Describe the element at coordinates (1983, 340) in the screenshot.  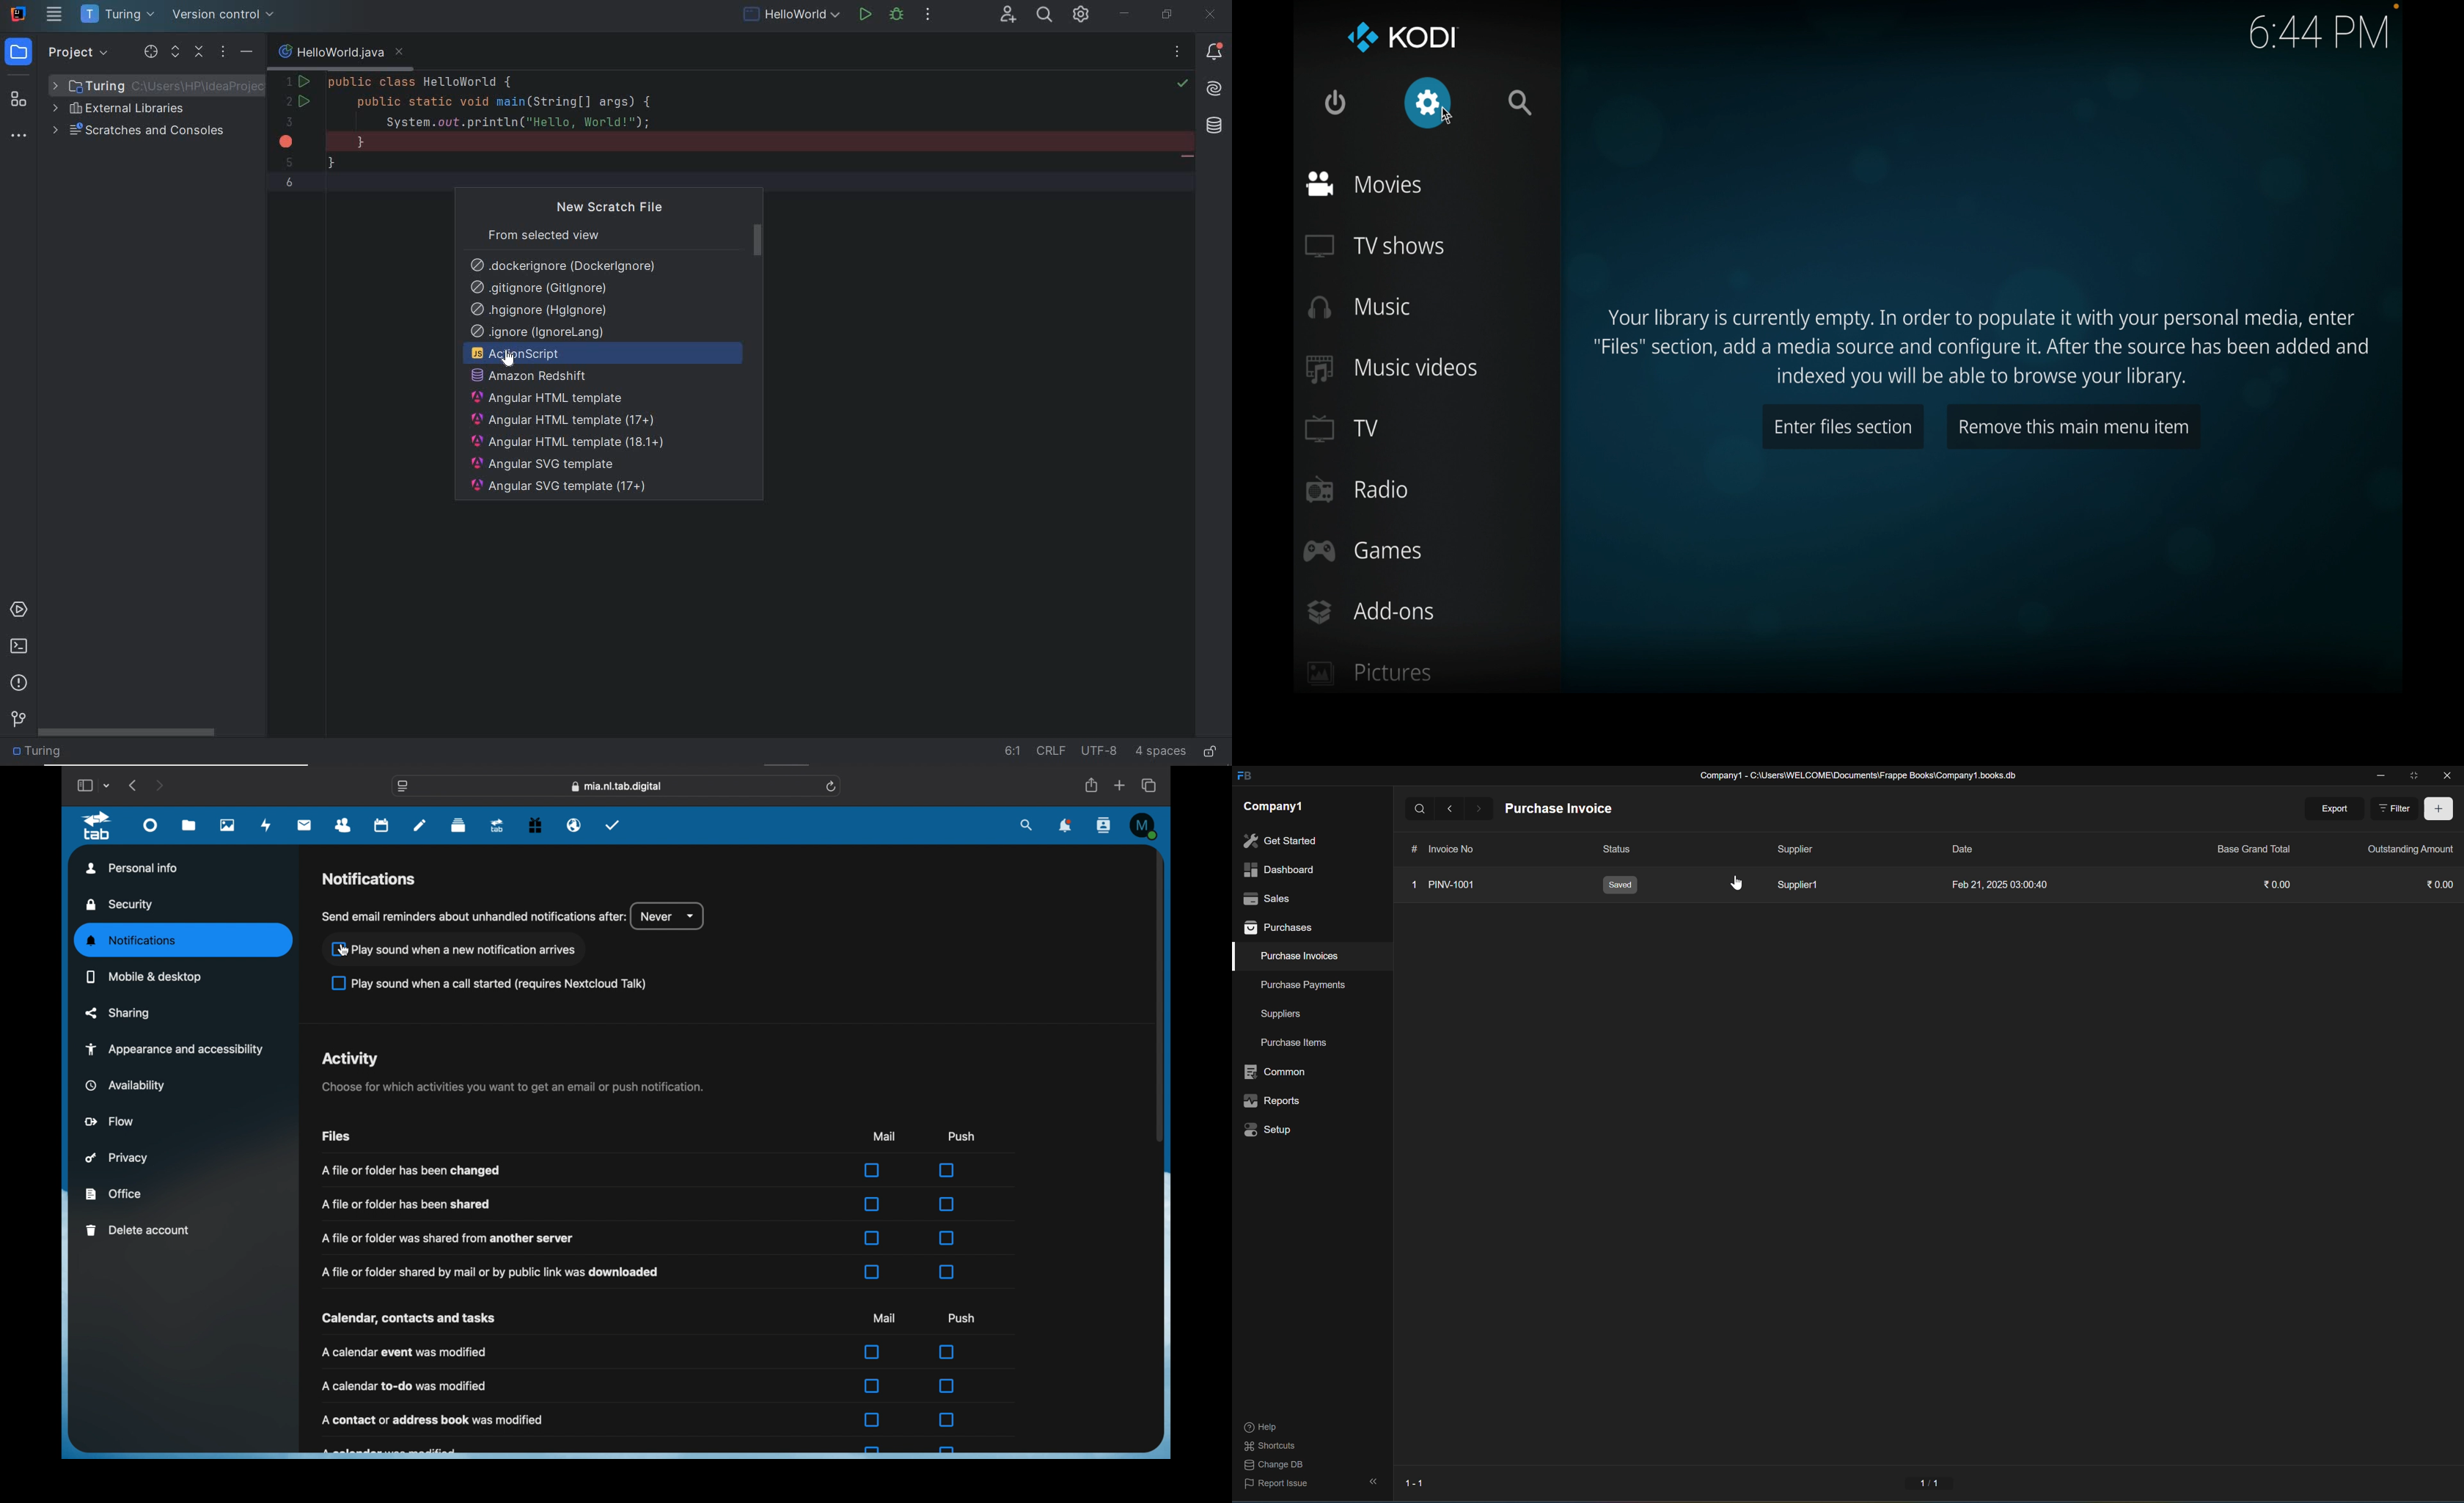
I see `Your library is currently empty. In order to populate it with your personal media, enter
"Files" section, add a media source and configure it. After the source has been added and
indexed you will be able to browse your library.` at that location.